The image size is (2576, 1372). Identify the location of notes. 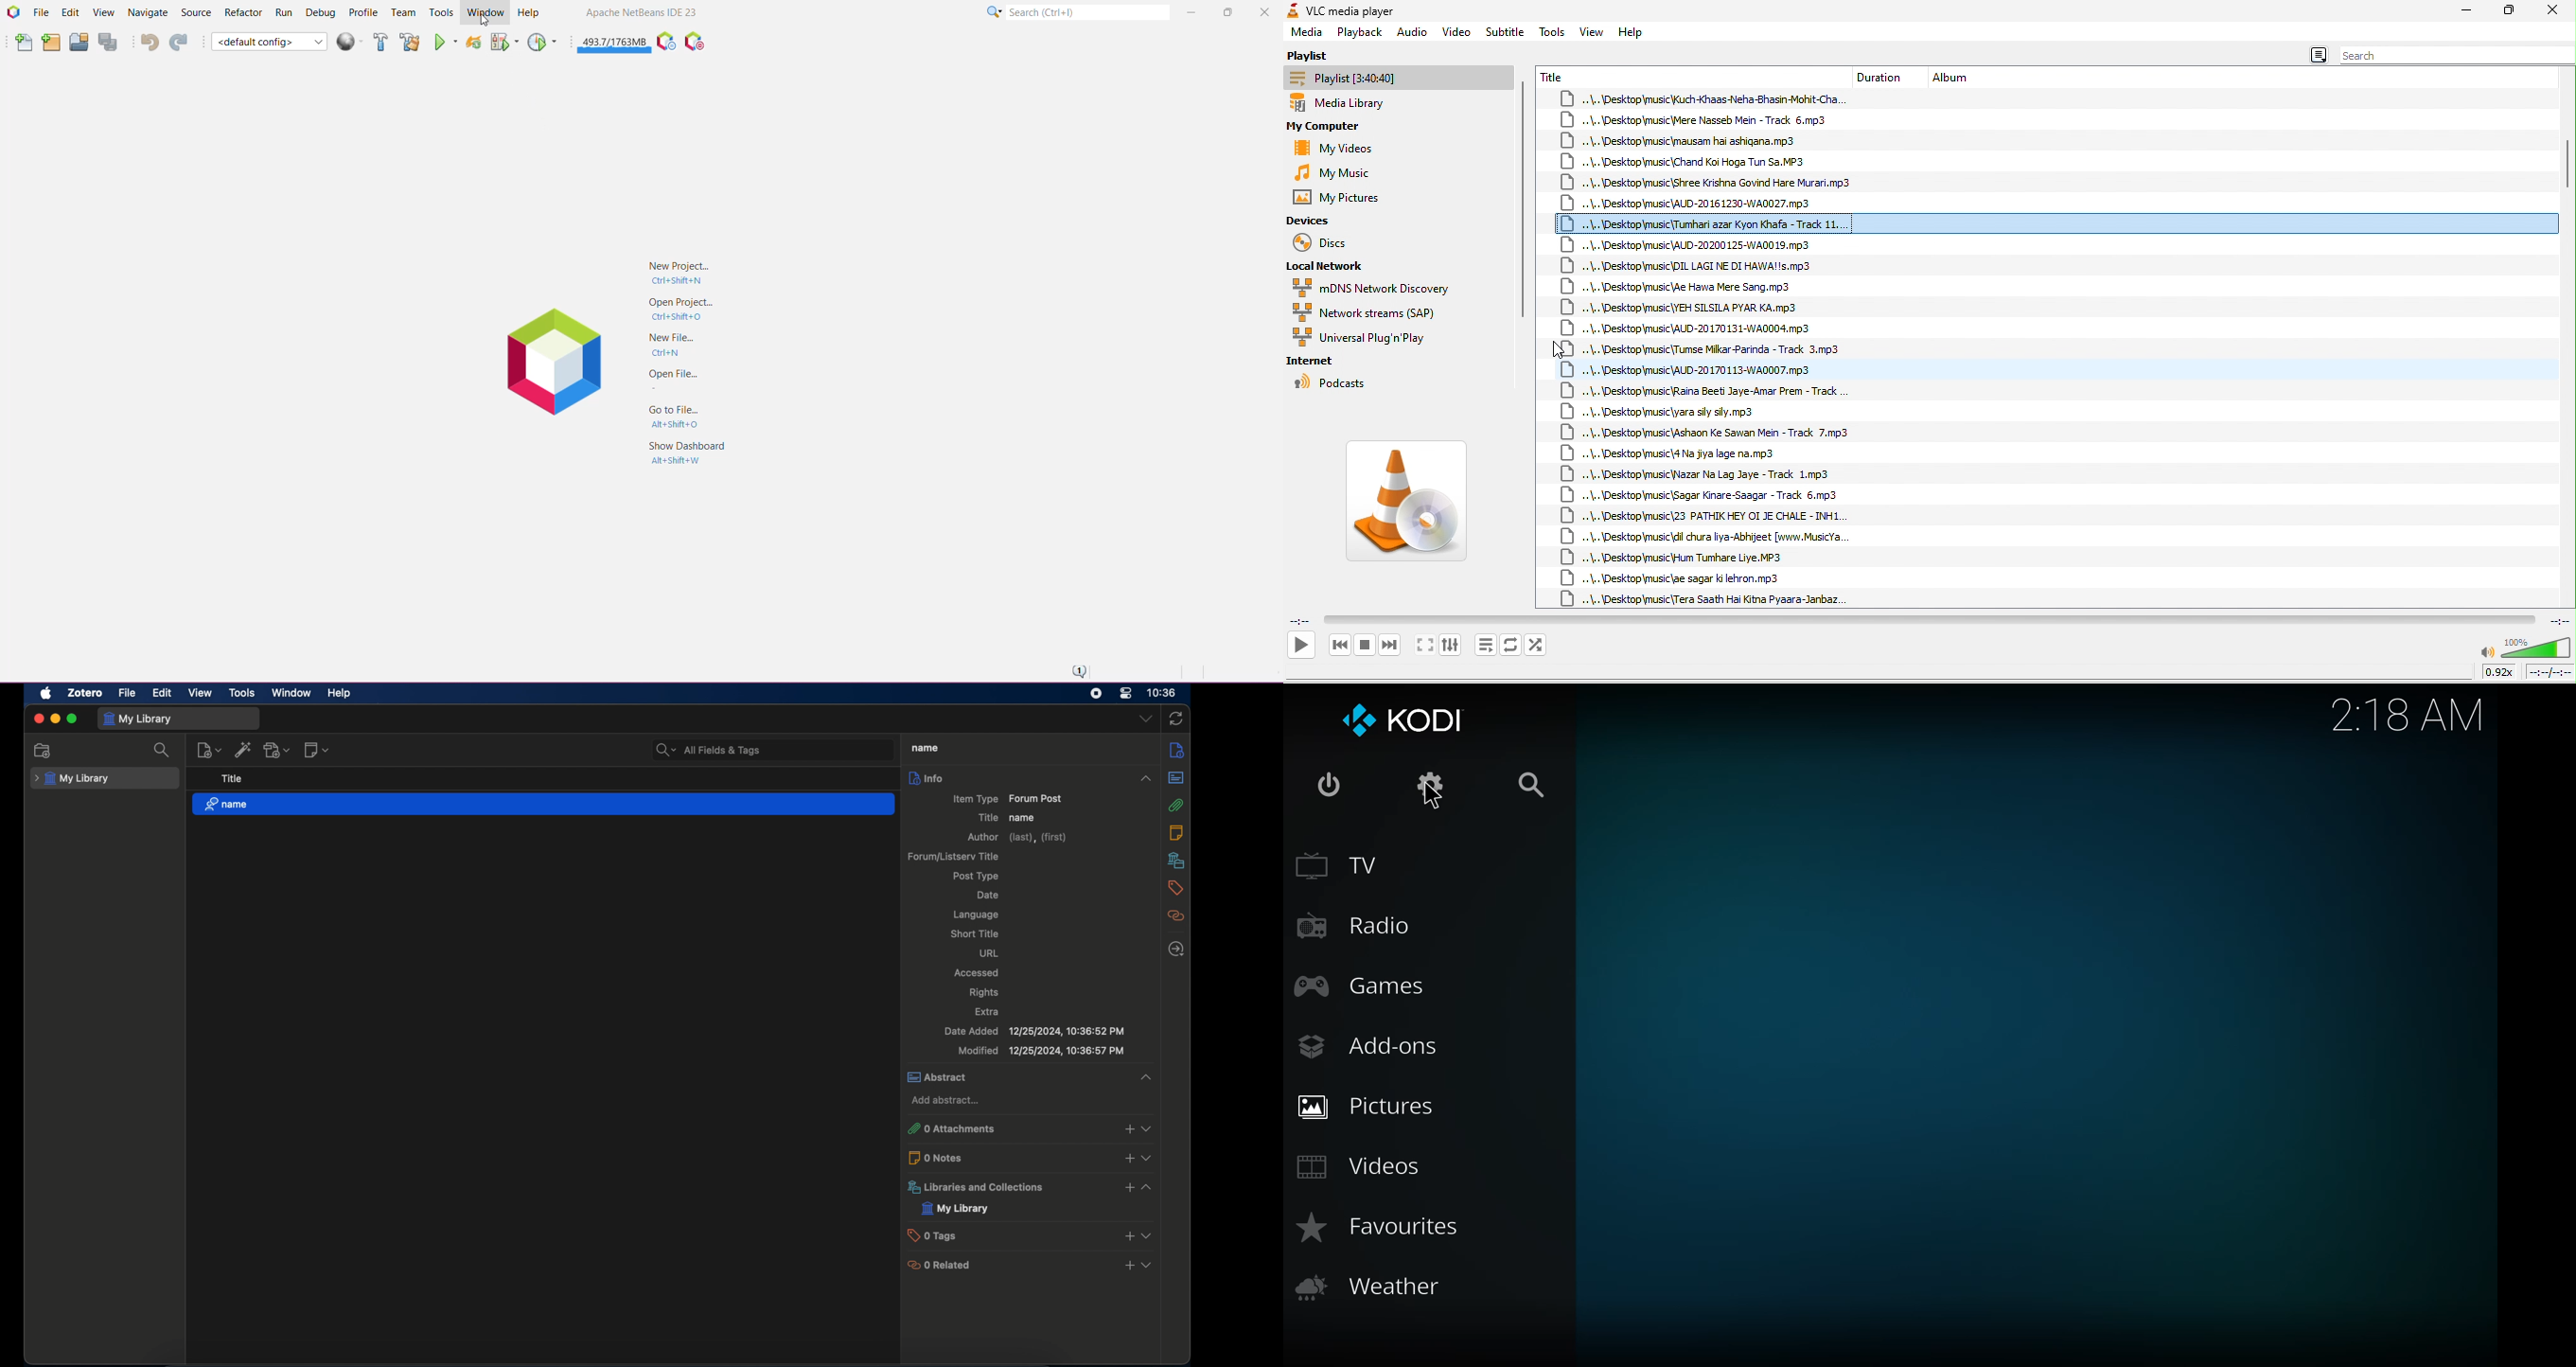
(1176, 832).